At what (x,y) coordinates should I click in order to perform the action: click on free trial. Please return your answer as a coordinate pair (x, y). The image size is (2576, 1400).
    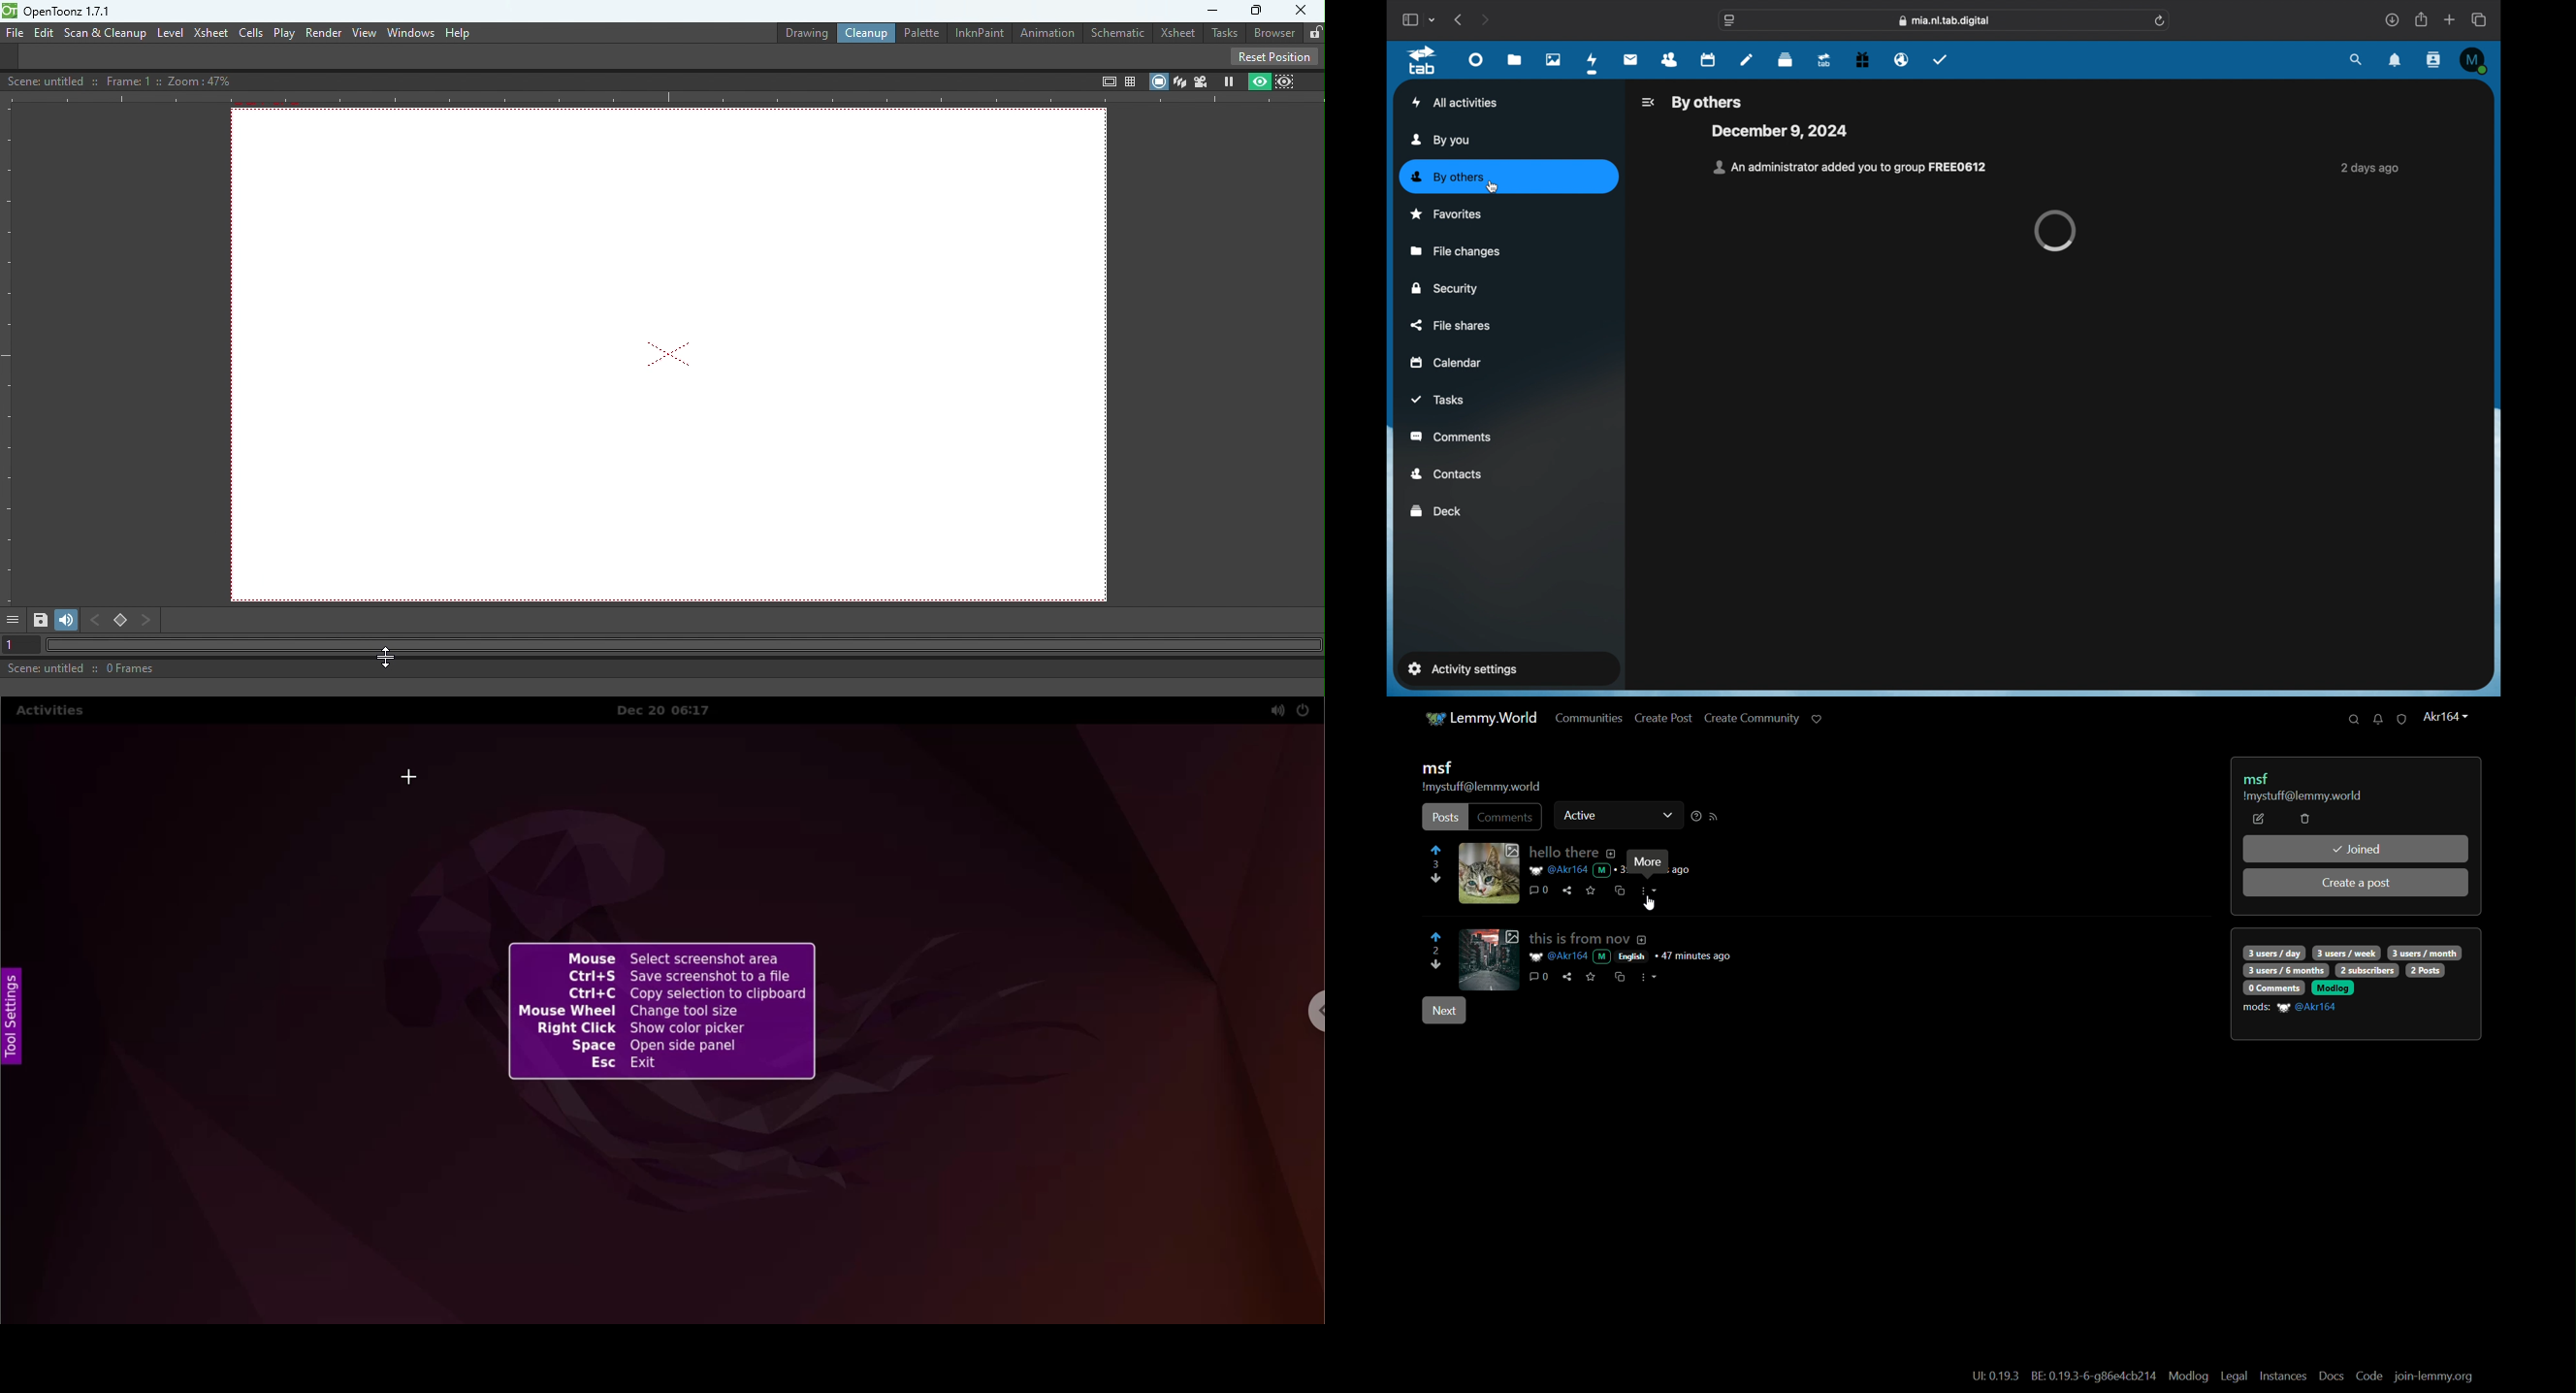
    Looking at the image, I should click on (1863, 61).